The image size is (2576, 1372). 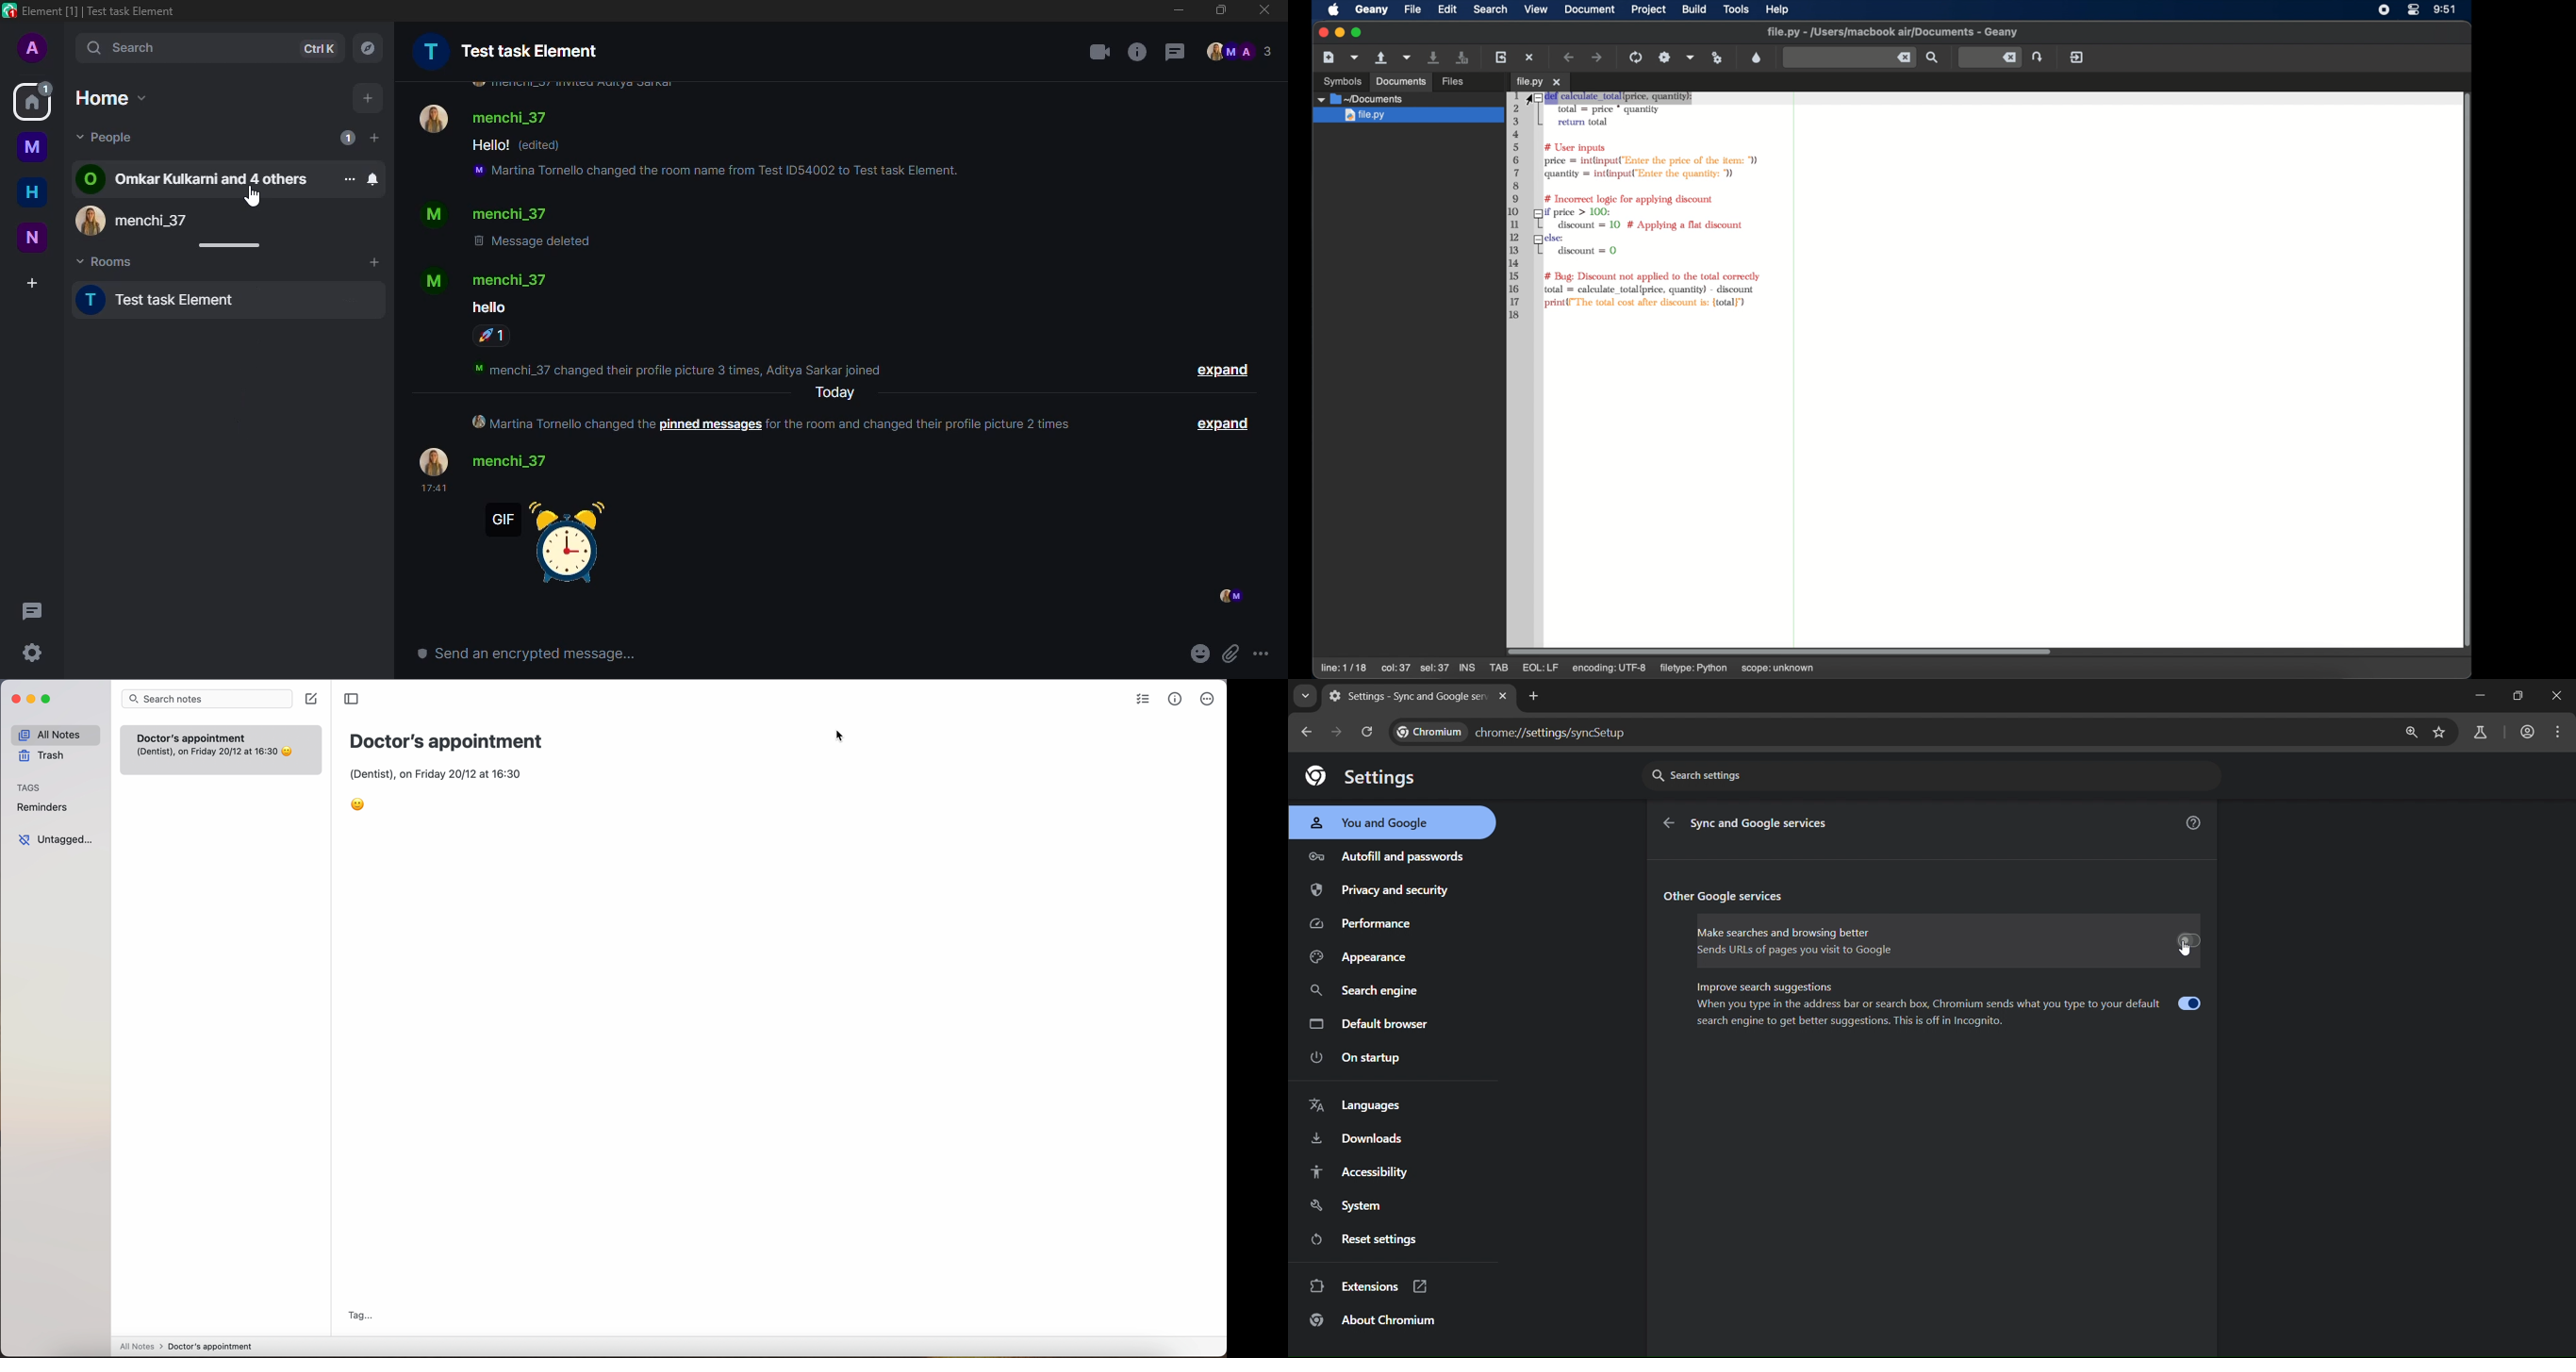 What do you see at coordinates (505, 48) in the screenshot?
I see `test task element` at bounding box center [505, 48].